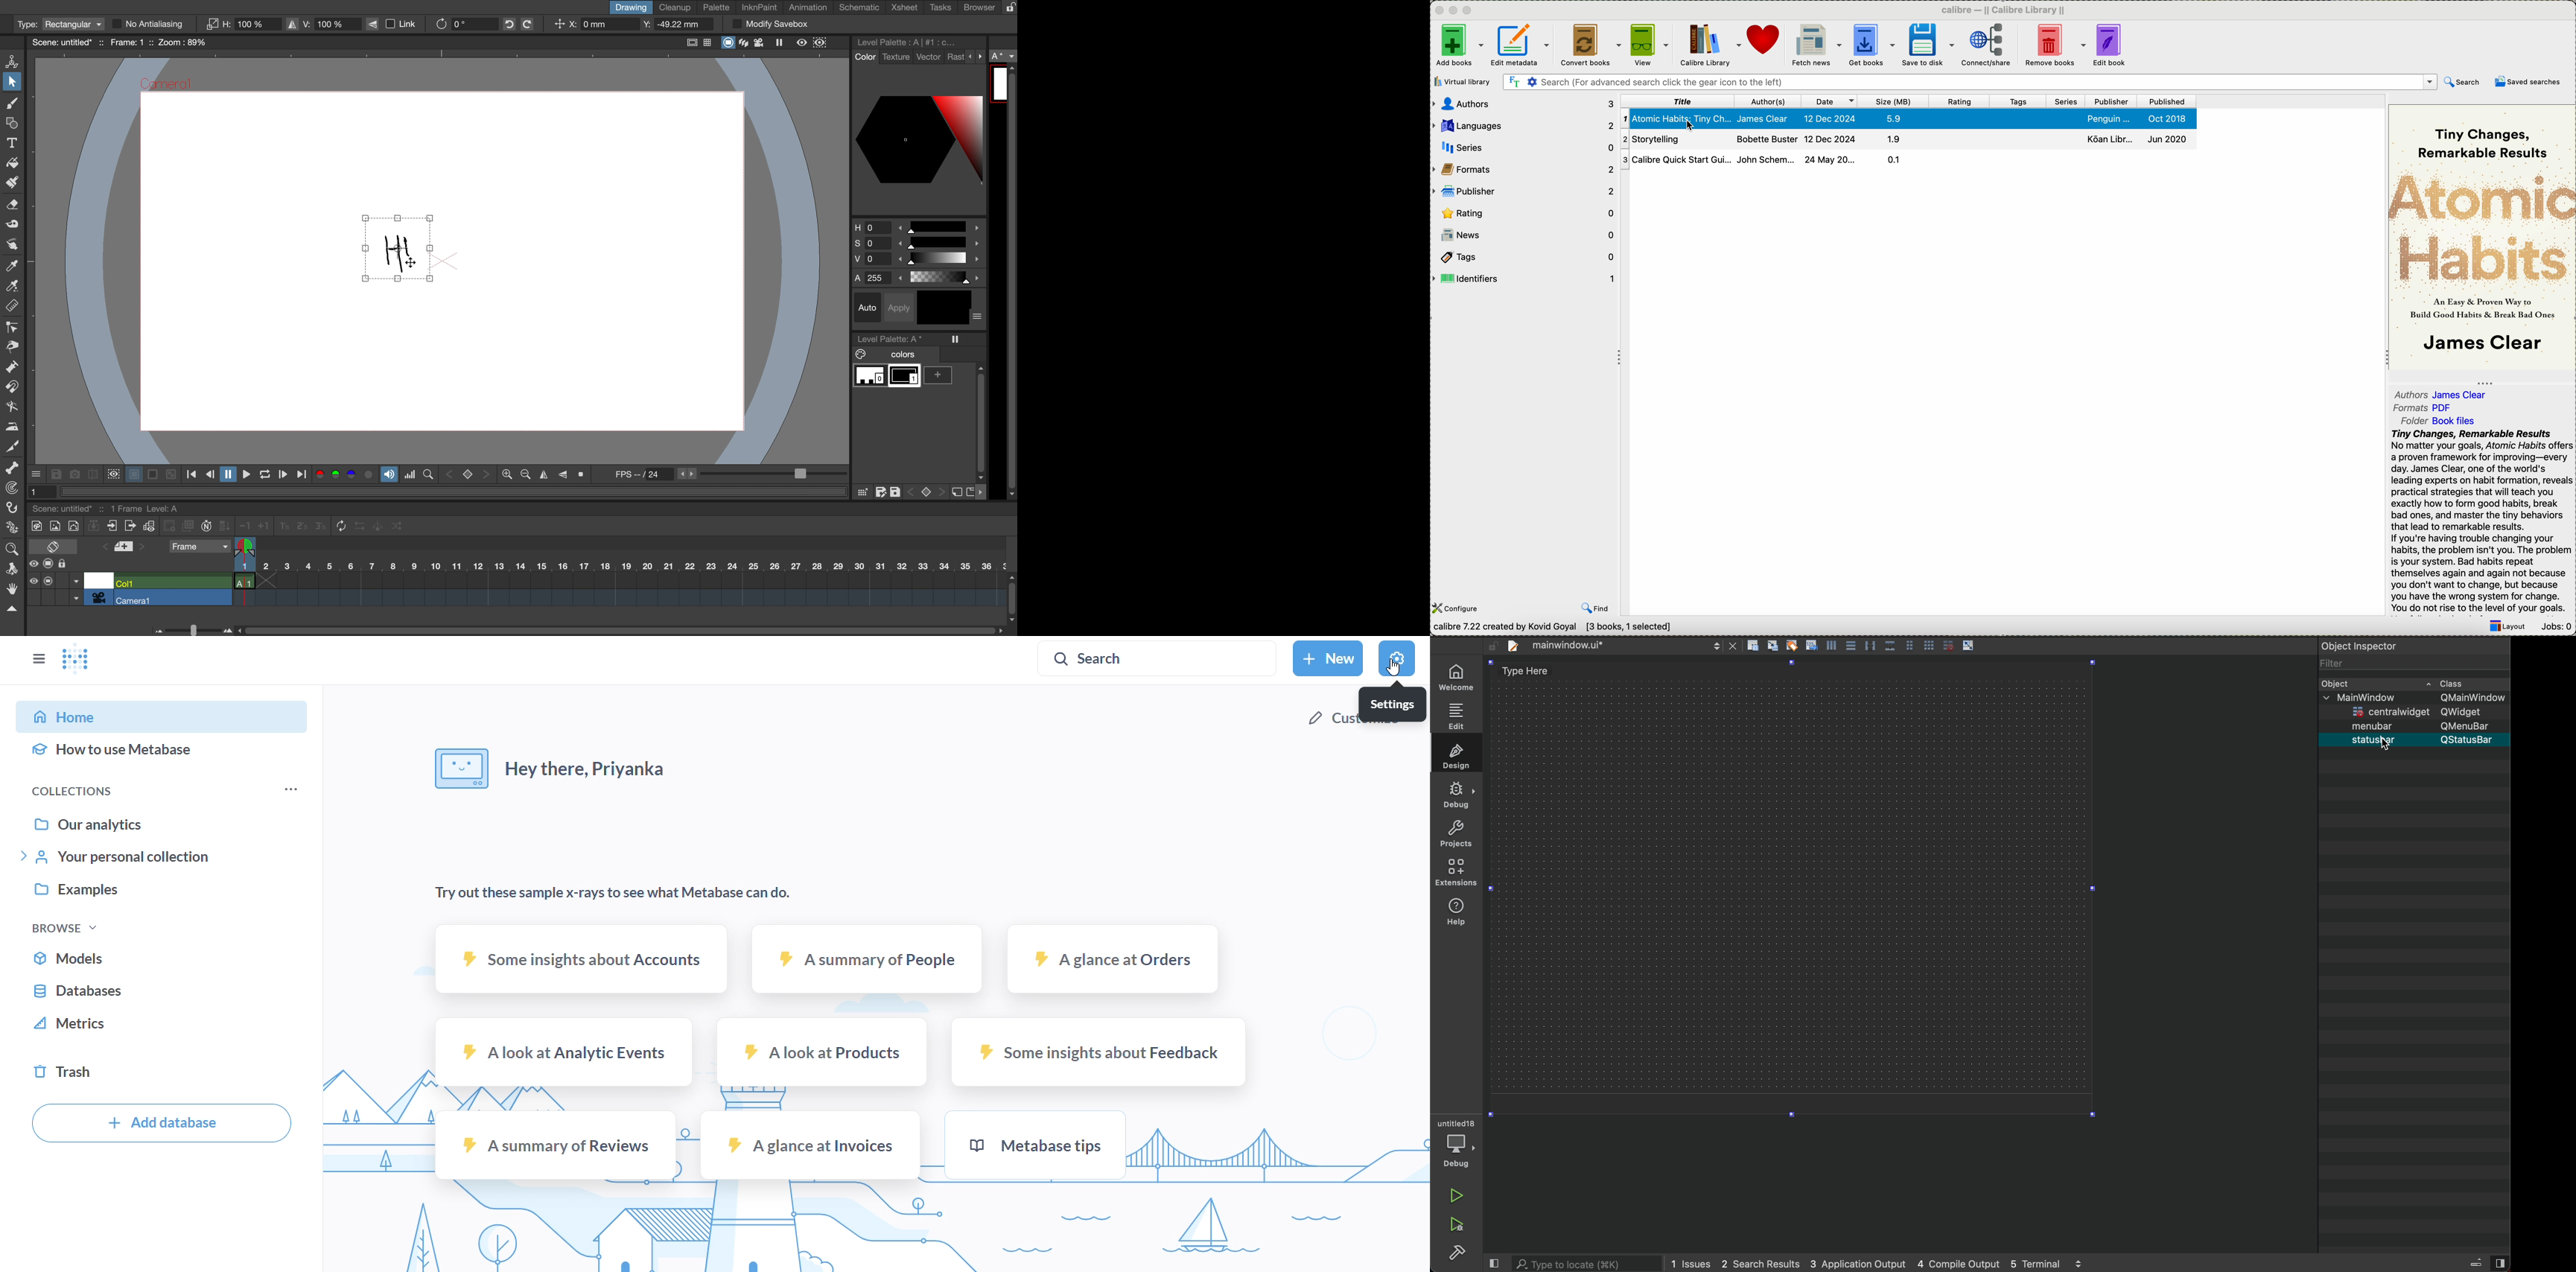 This screenshot has width=2576, height=1288. I want to click on views, so click(2487, 1262).